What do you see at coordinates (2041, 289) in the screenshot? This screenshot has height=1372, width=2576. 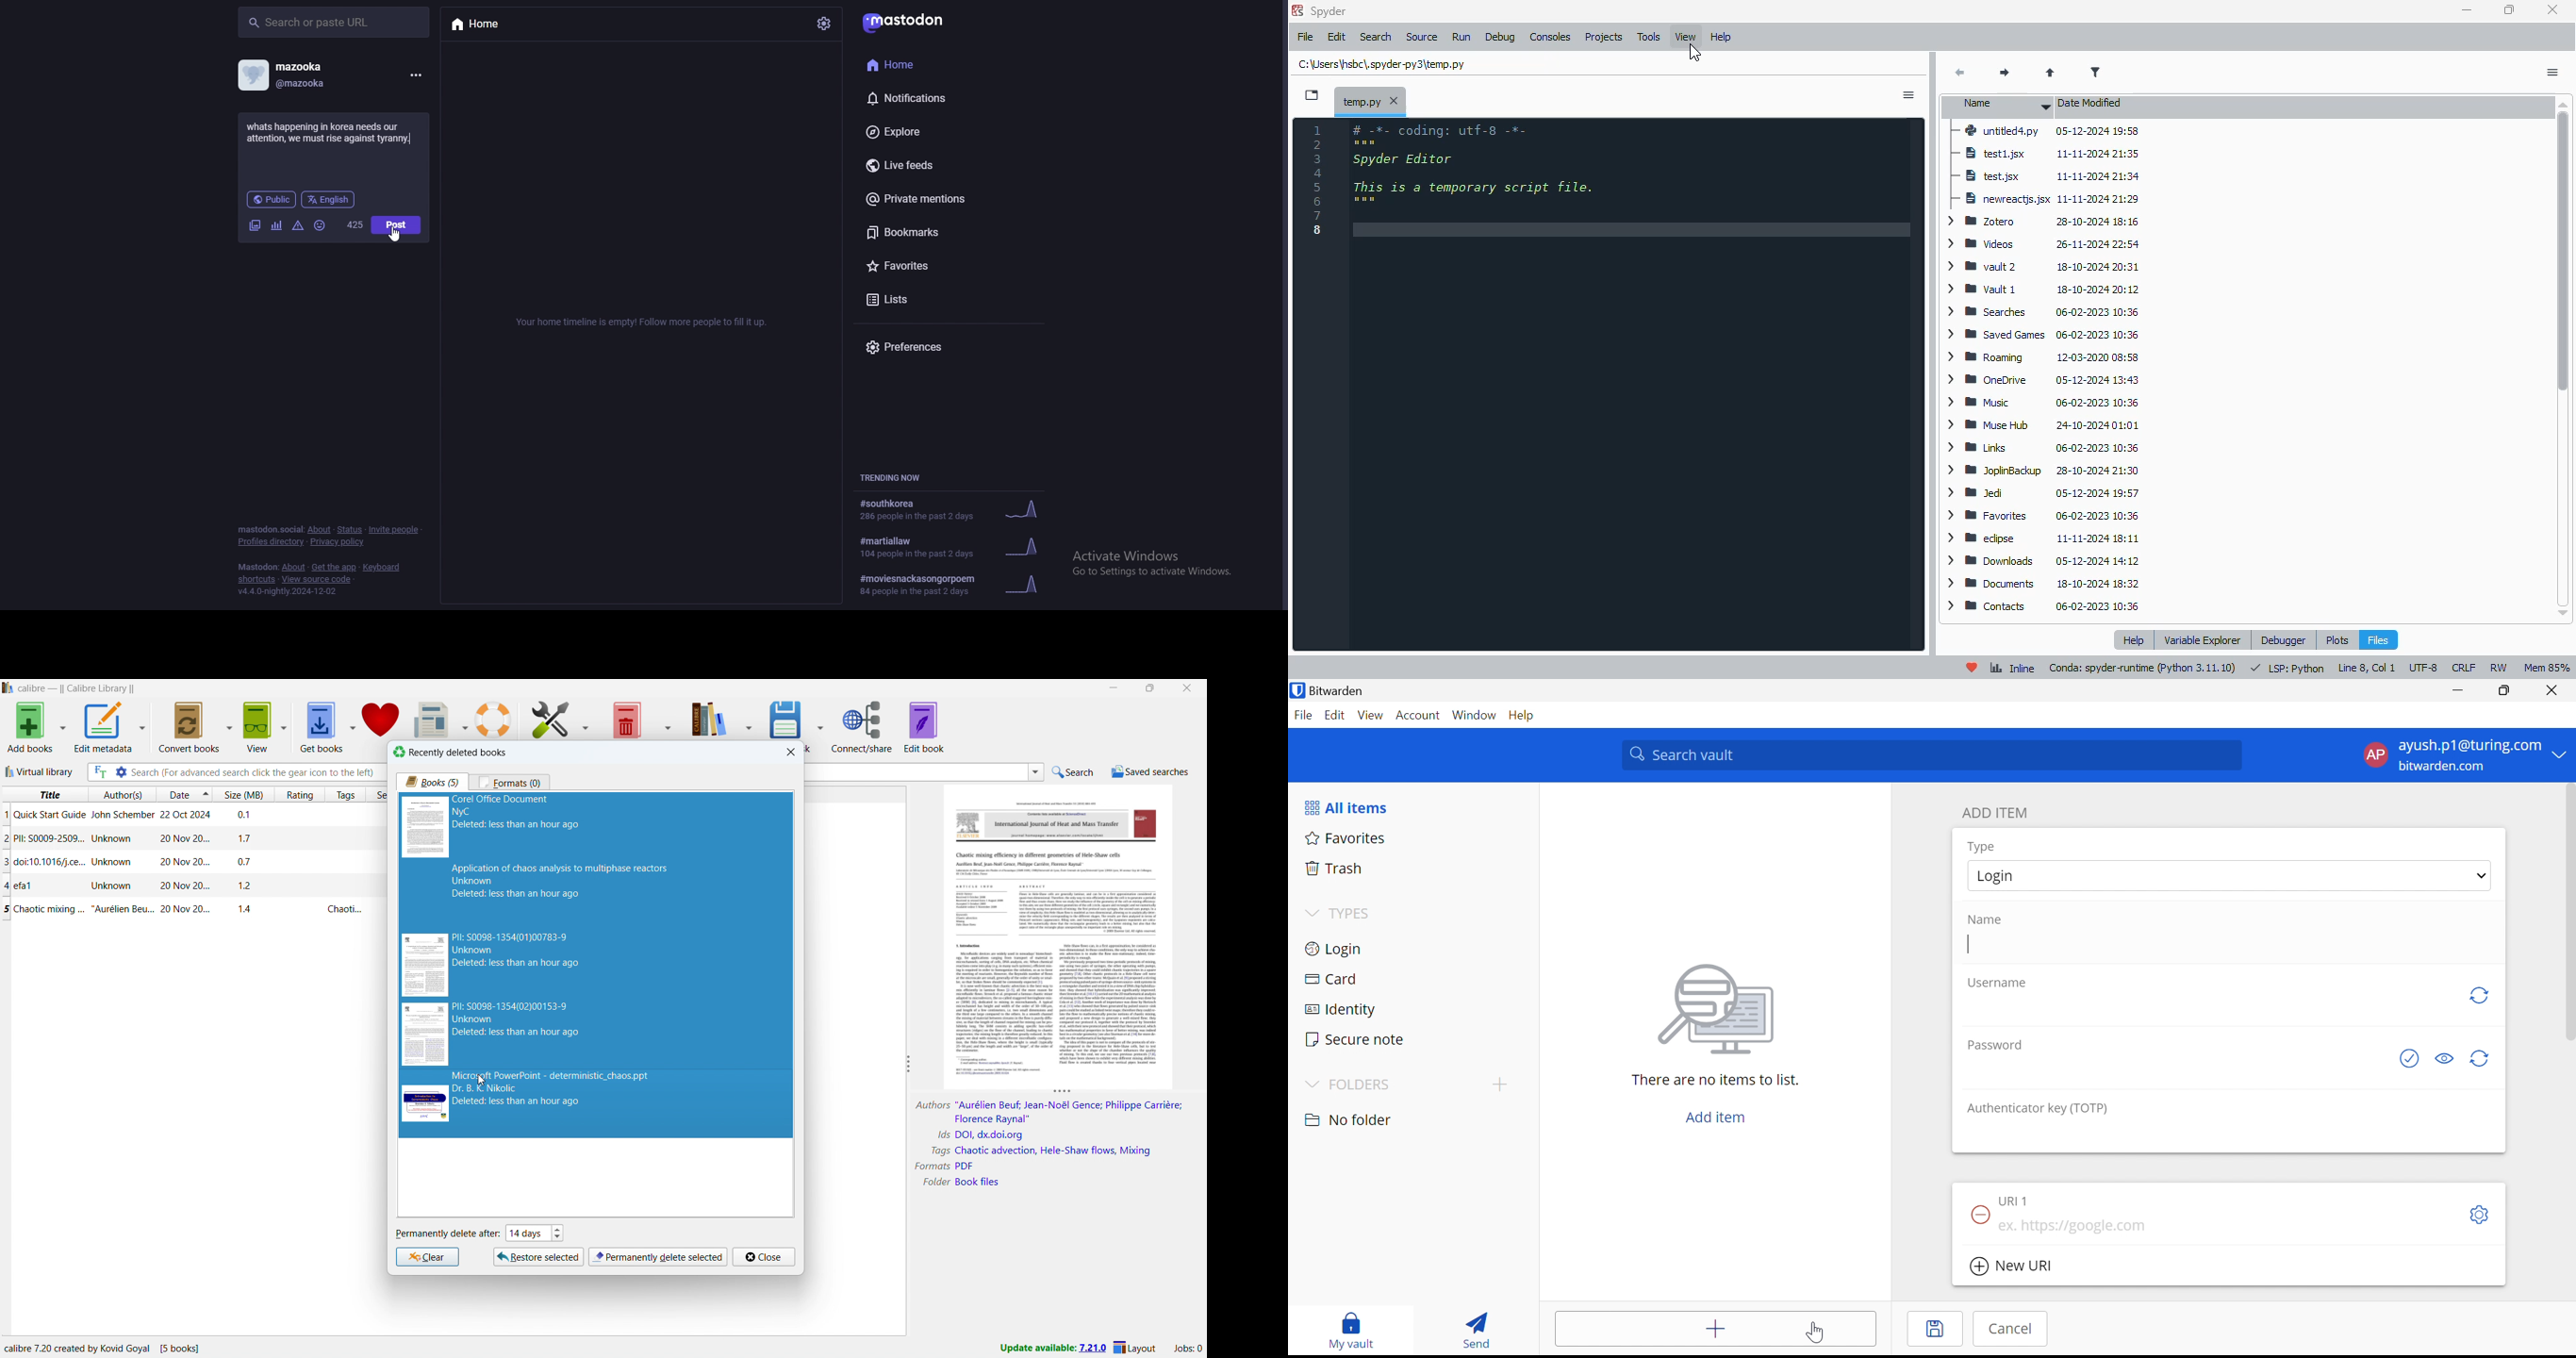 I see `Vault 1` at bounding box center [2041, 289].